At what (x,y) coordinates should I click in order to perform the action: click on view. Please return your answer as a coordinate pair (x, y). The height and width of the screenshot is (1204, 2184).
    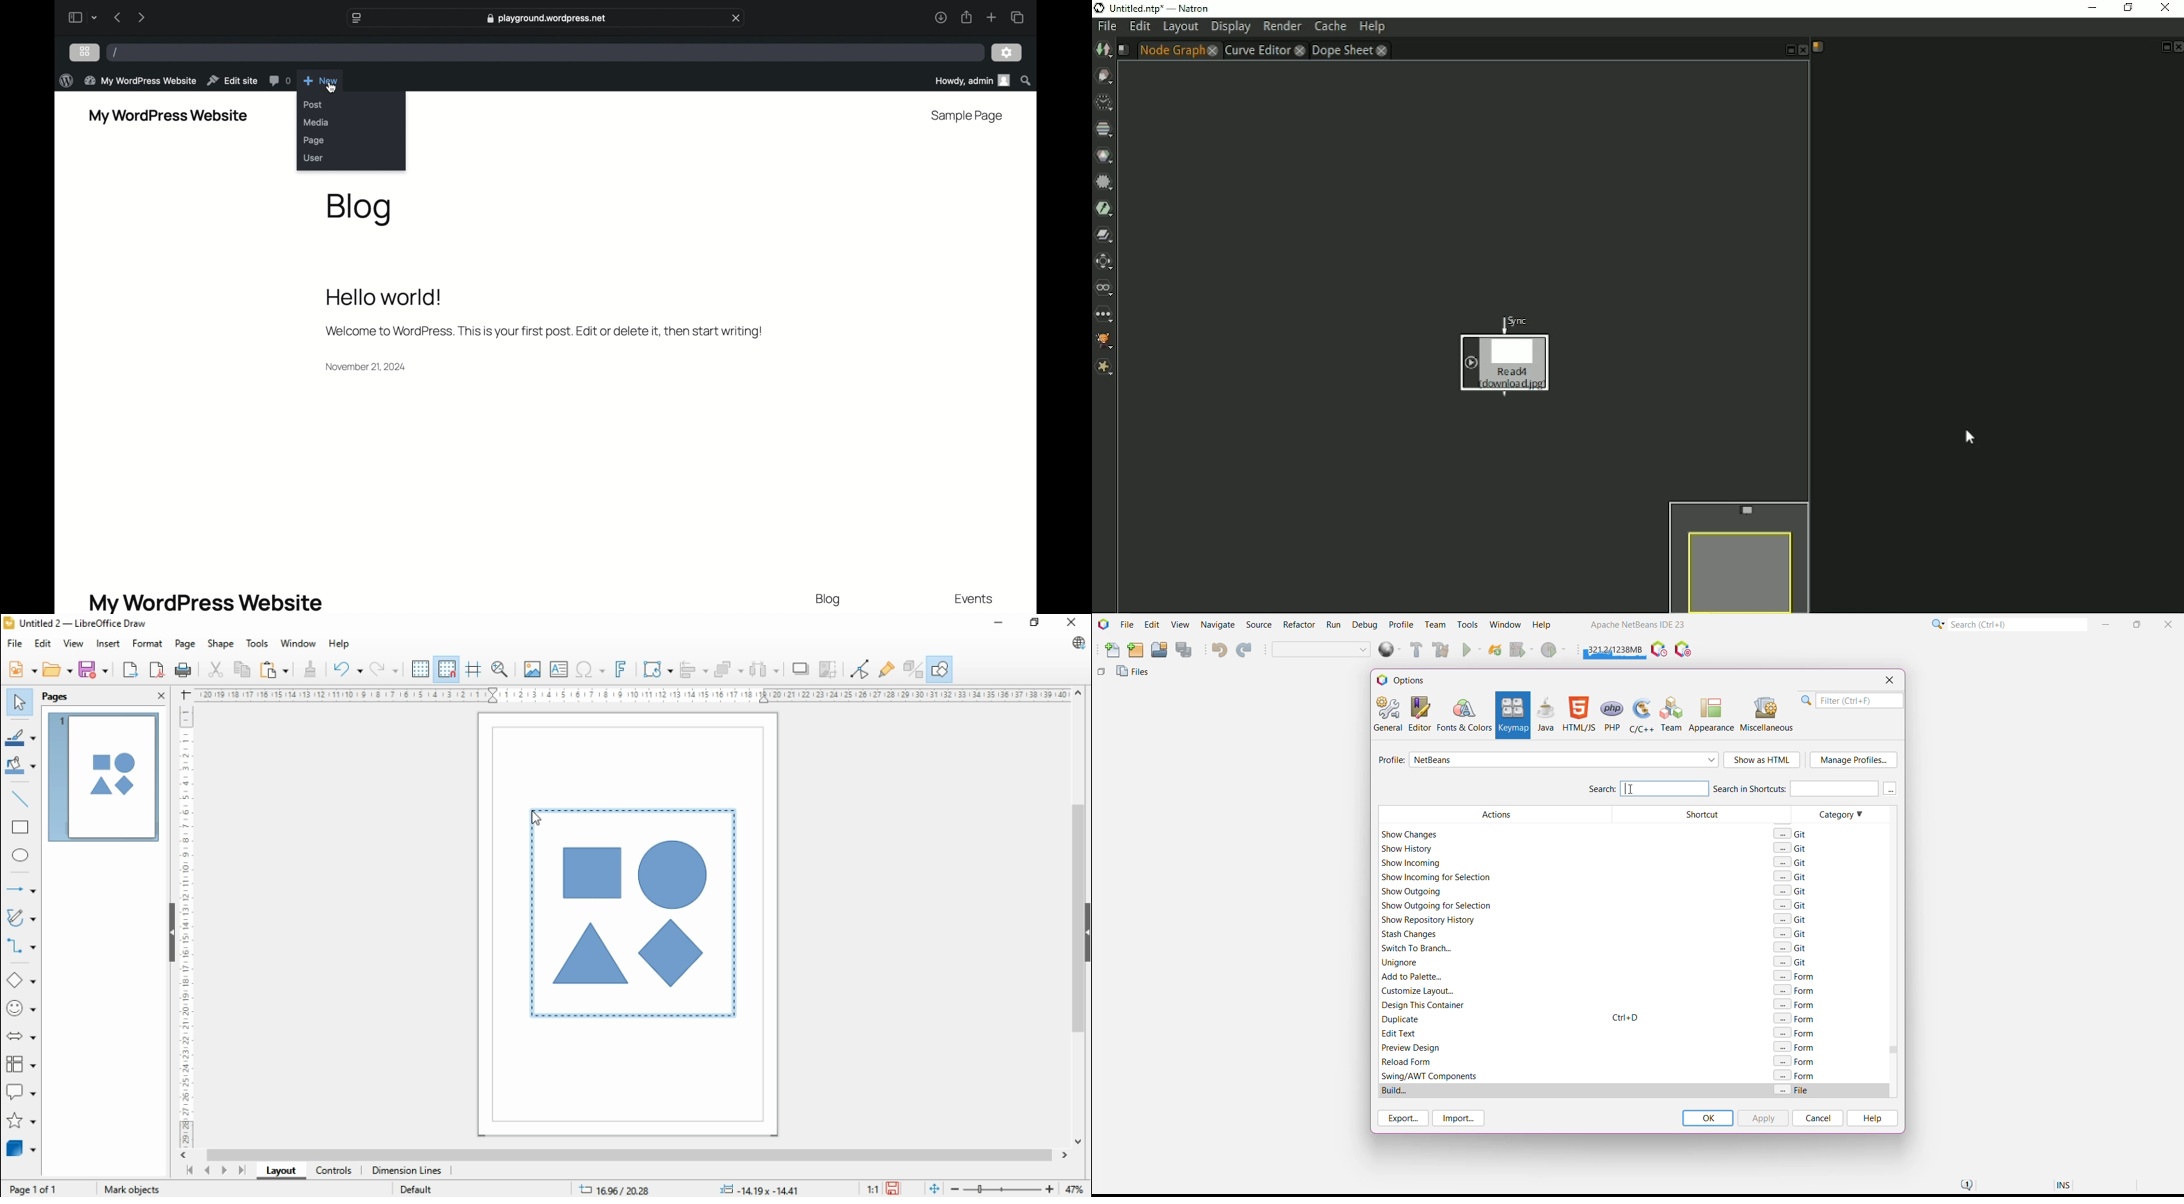
    Looking at the image, I should click on (74, 644).